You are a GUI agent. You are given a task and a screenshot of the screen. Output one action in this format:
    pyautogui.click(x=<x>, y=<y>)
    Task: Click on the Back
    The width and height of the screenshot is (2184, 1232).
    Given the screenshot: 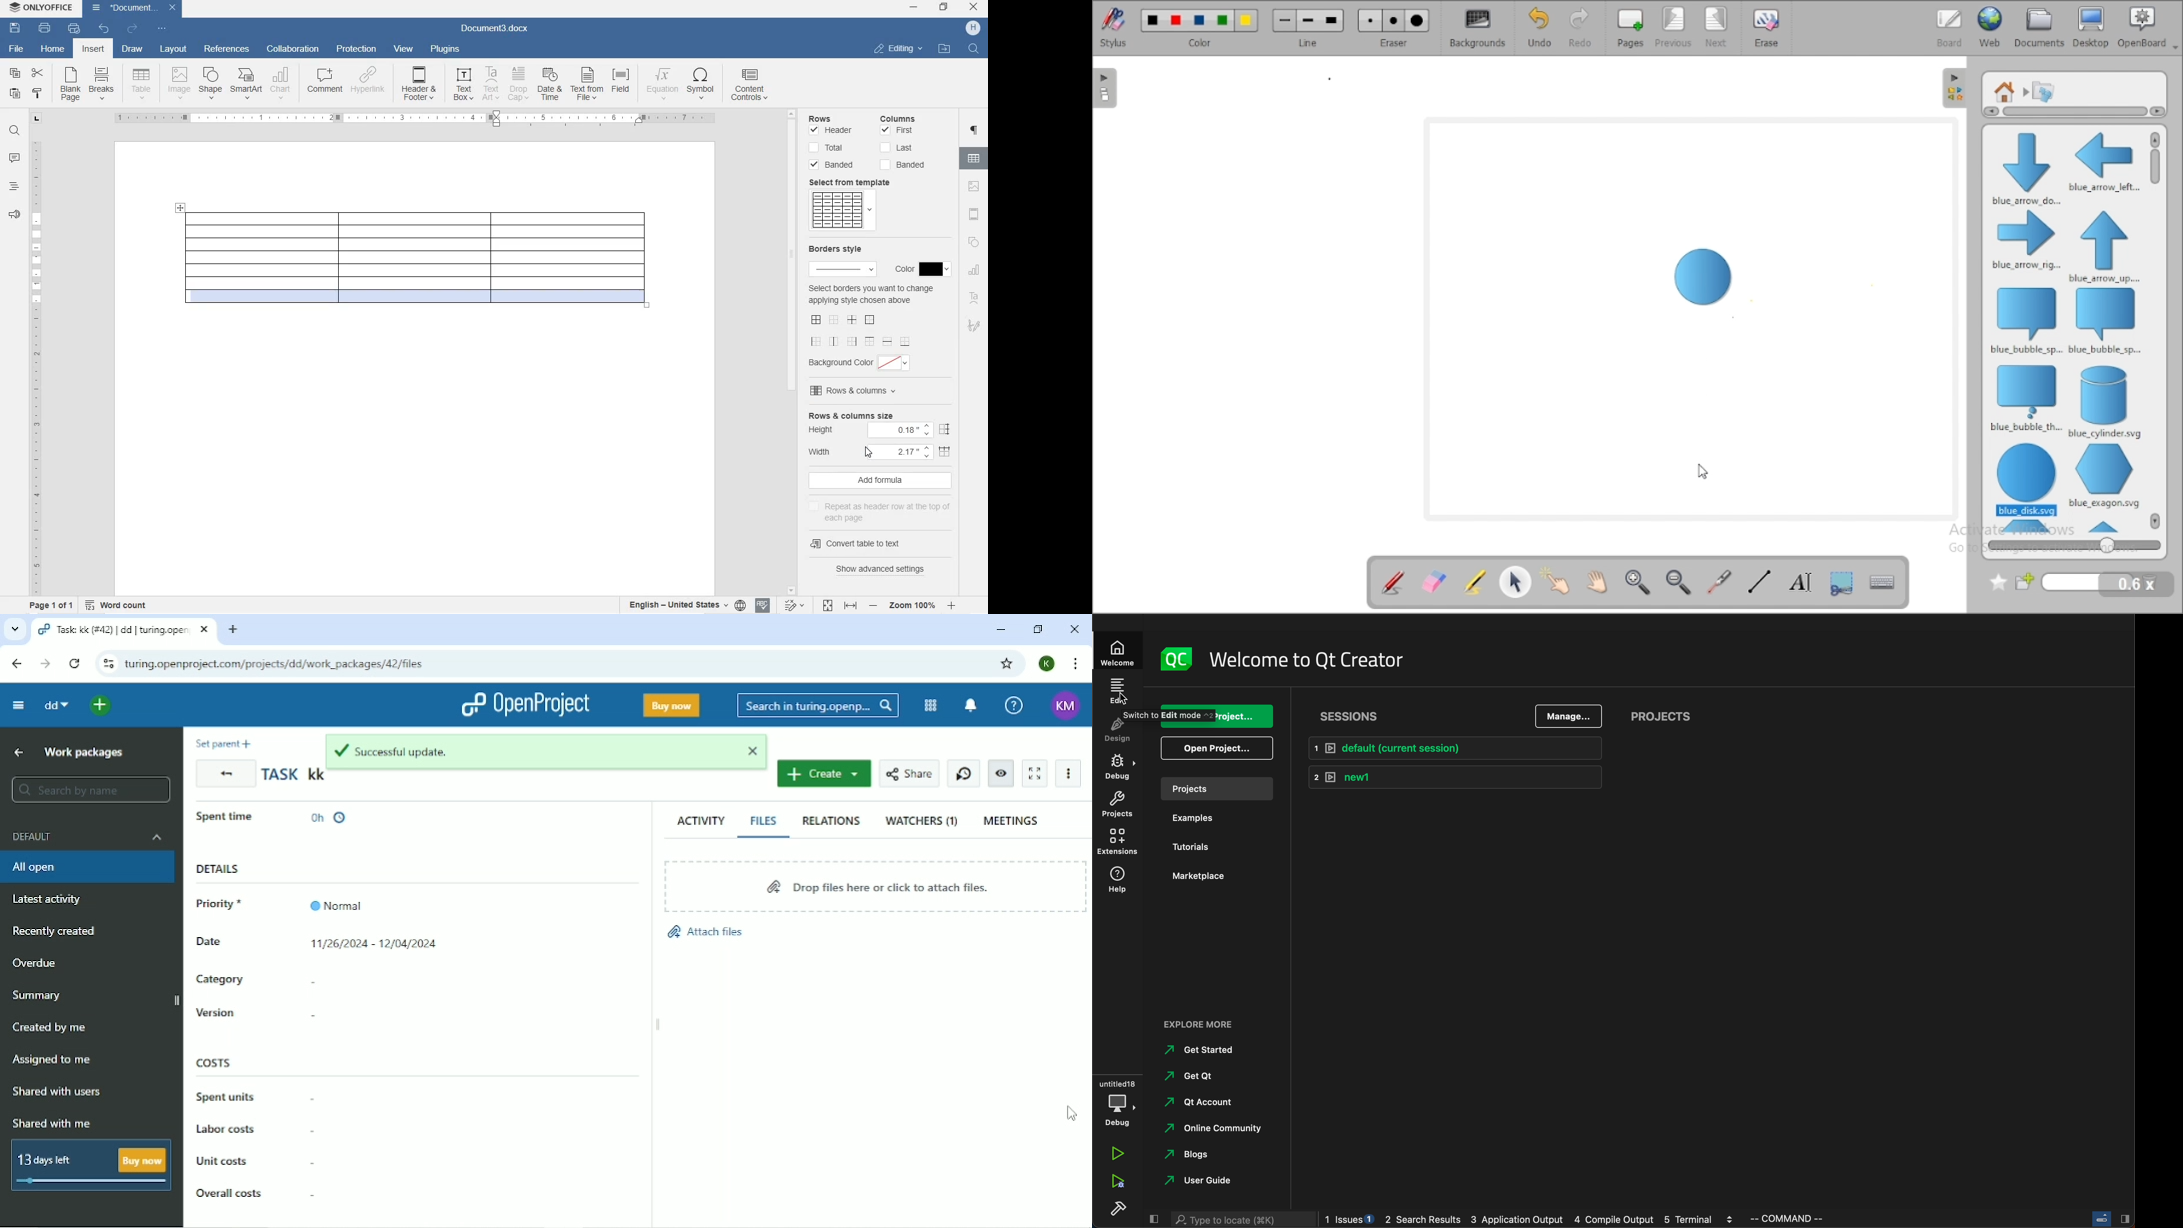 What is the action you would take?
    pyautogui.click(x=225, y=773)
    